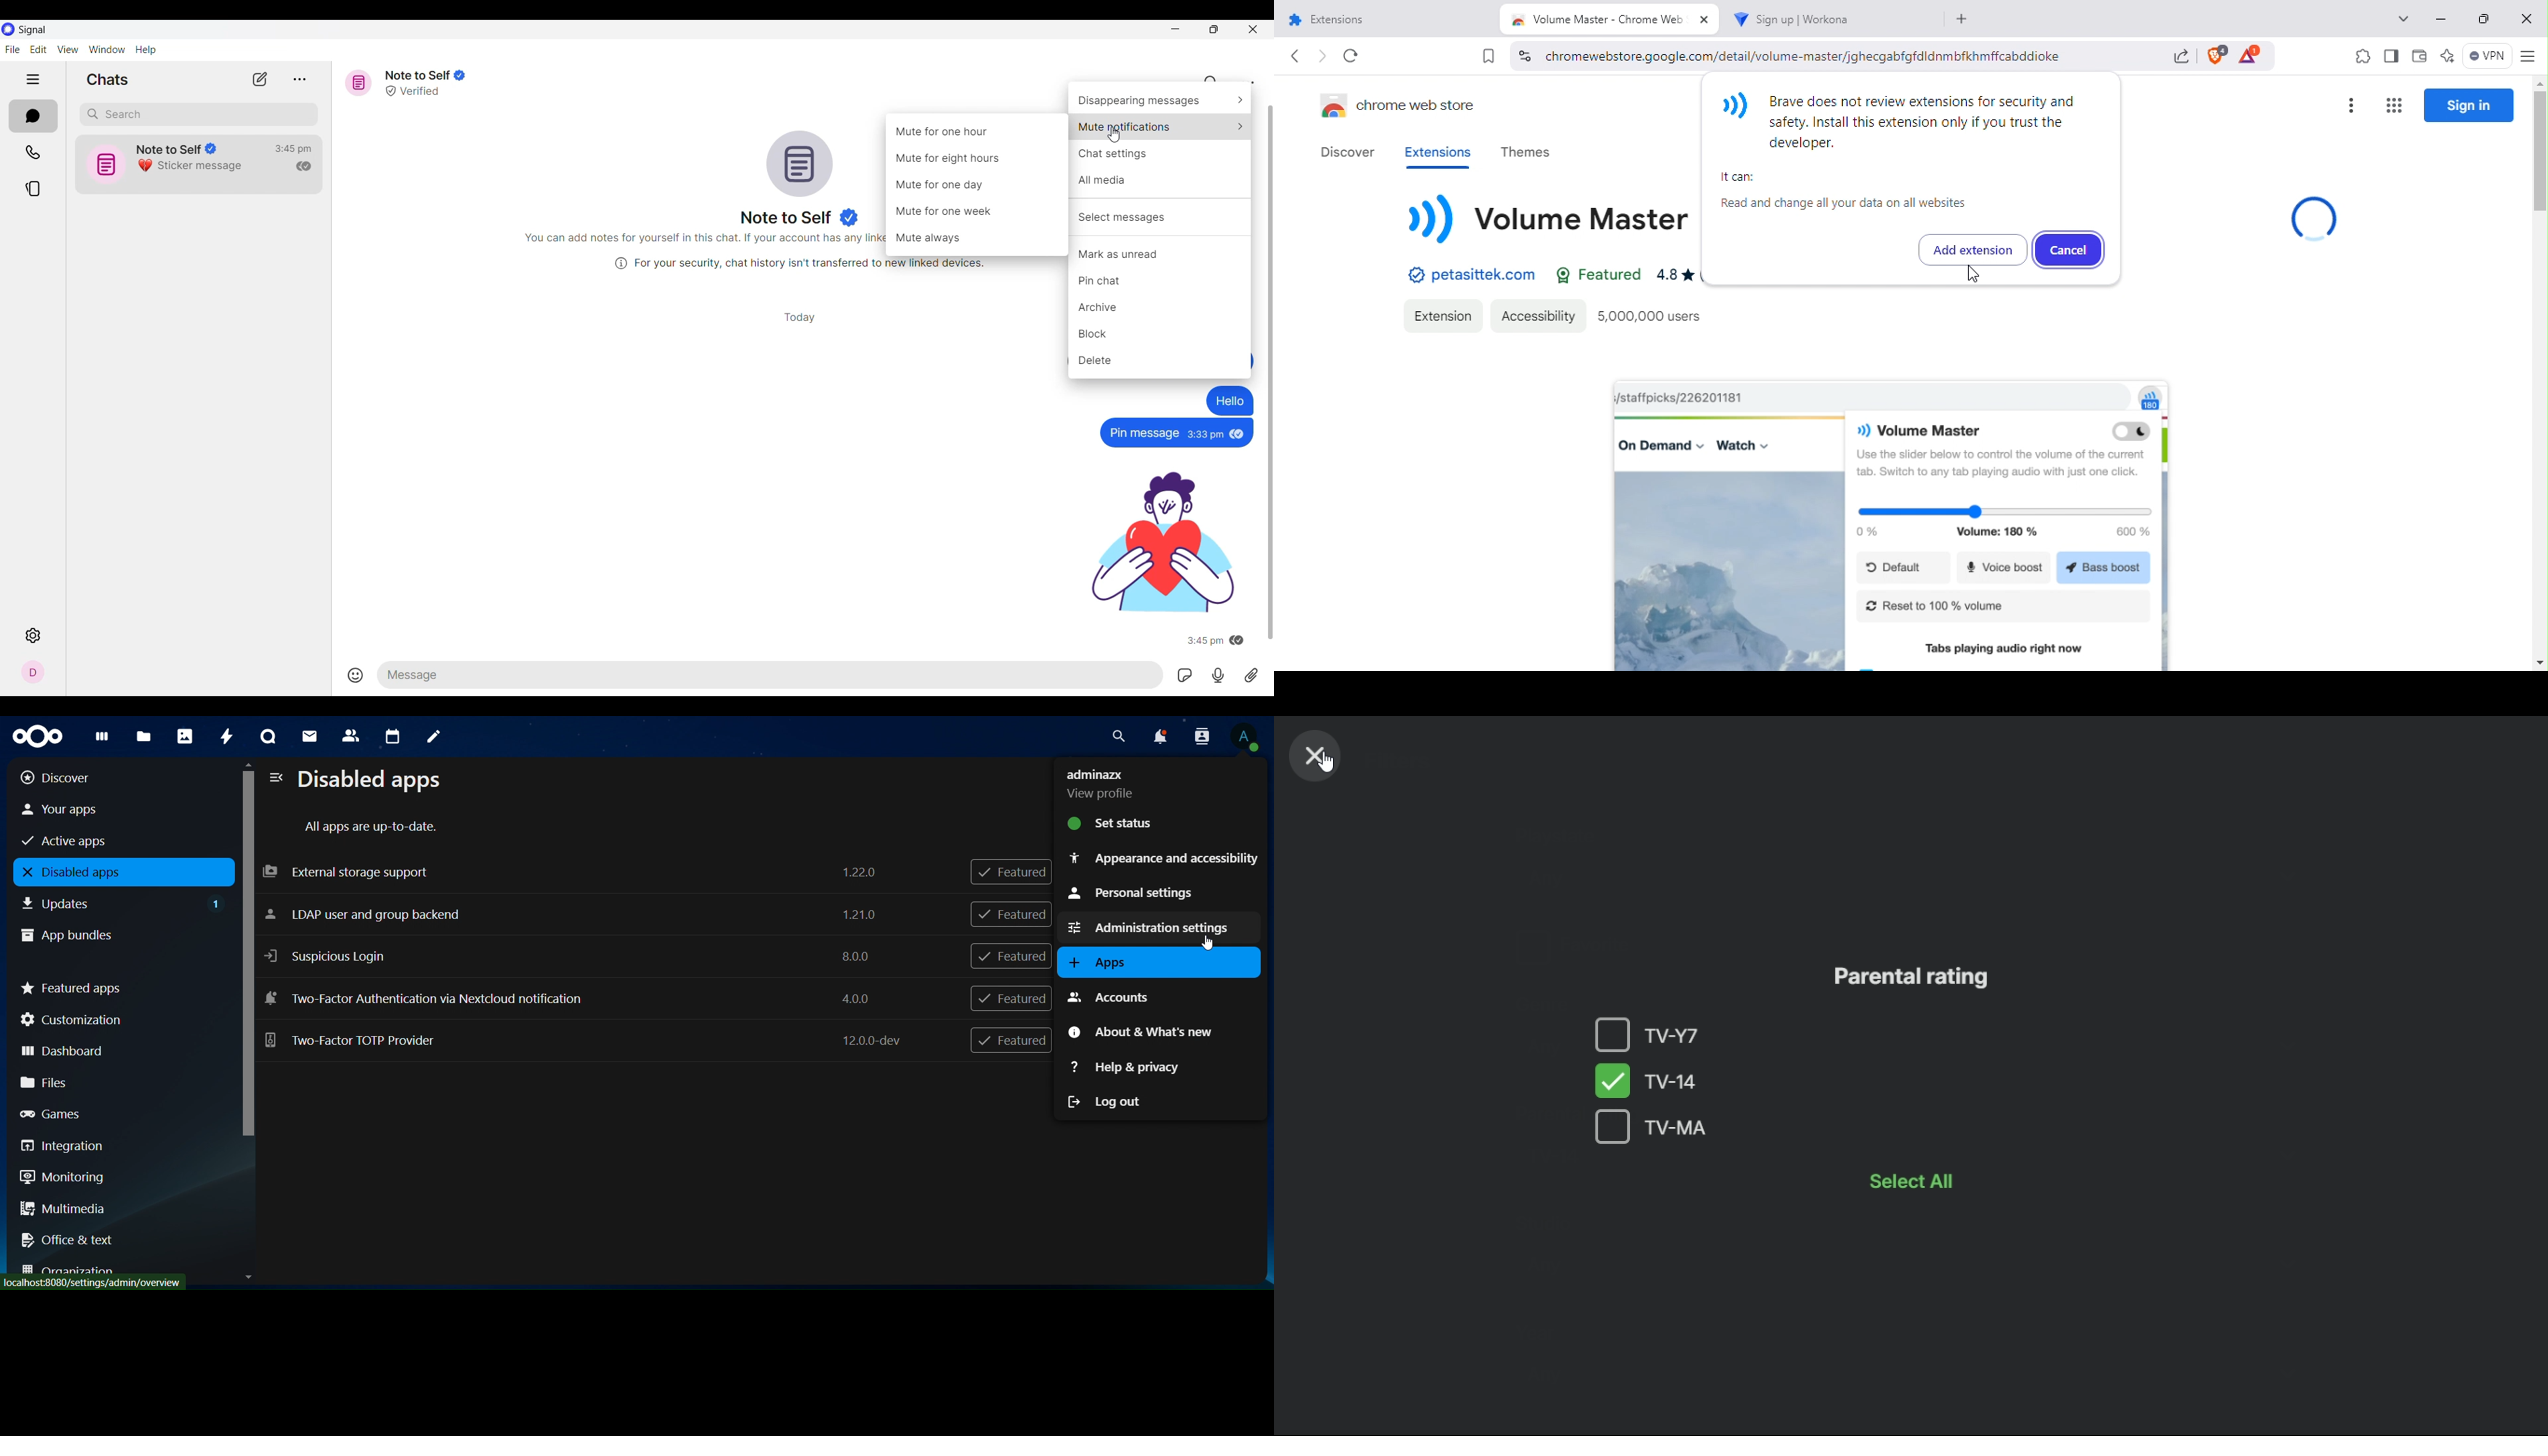 This screenshot has width=2548, height=1456. Describe the element at coordinates (123, 902) in the screenshot. I see `updates` at that location.